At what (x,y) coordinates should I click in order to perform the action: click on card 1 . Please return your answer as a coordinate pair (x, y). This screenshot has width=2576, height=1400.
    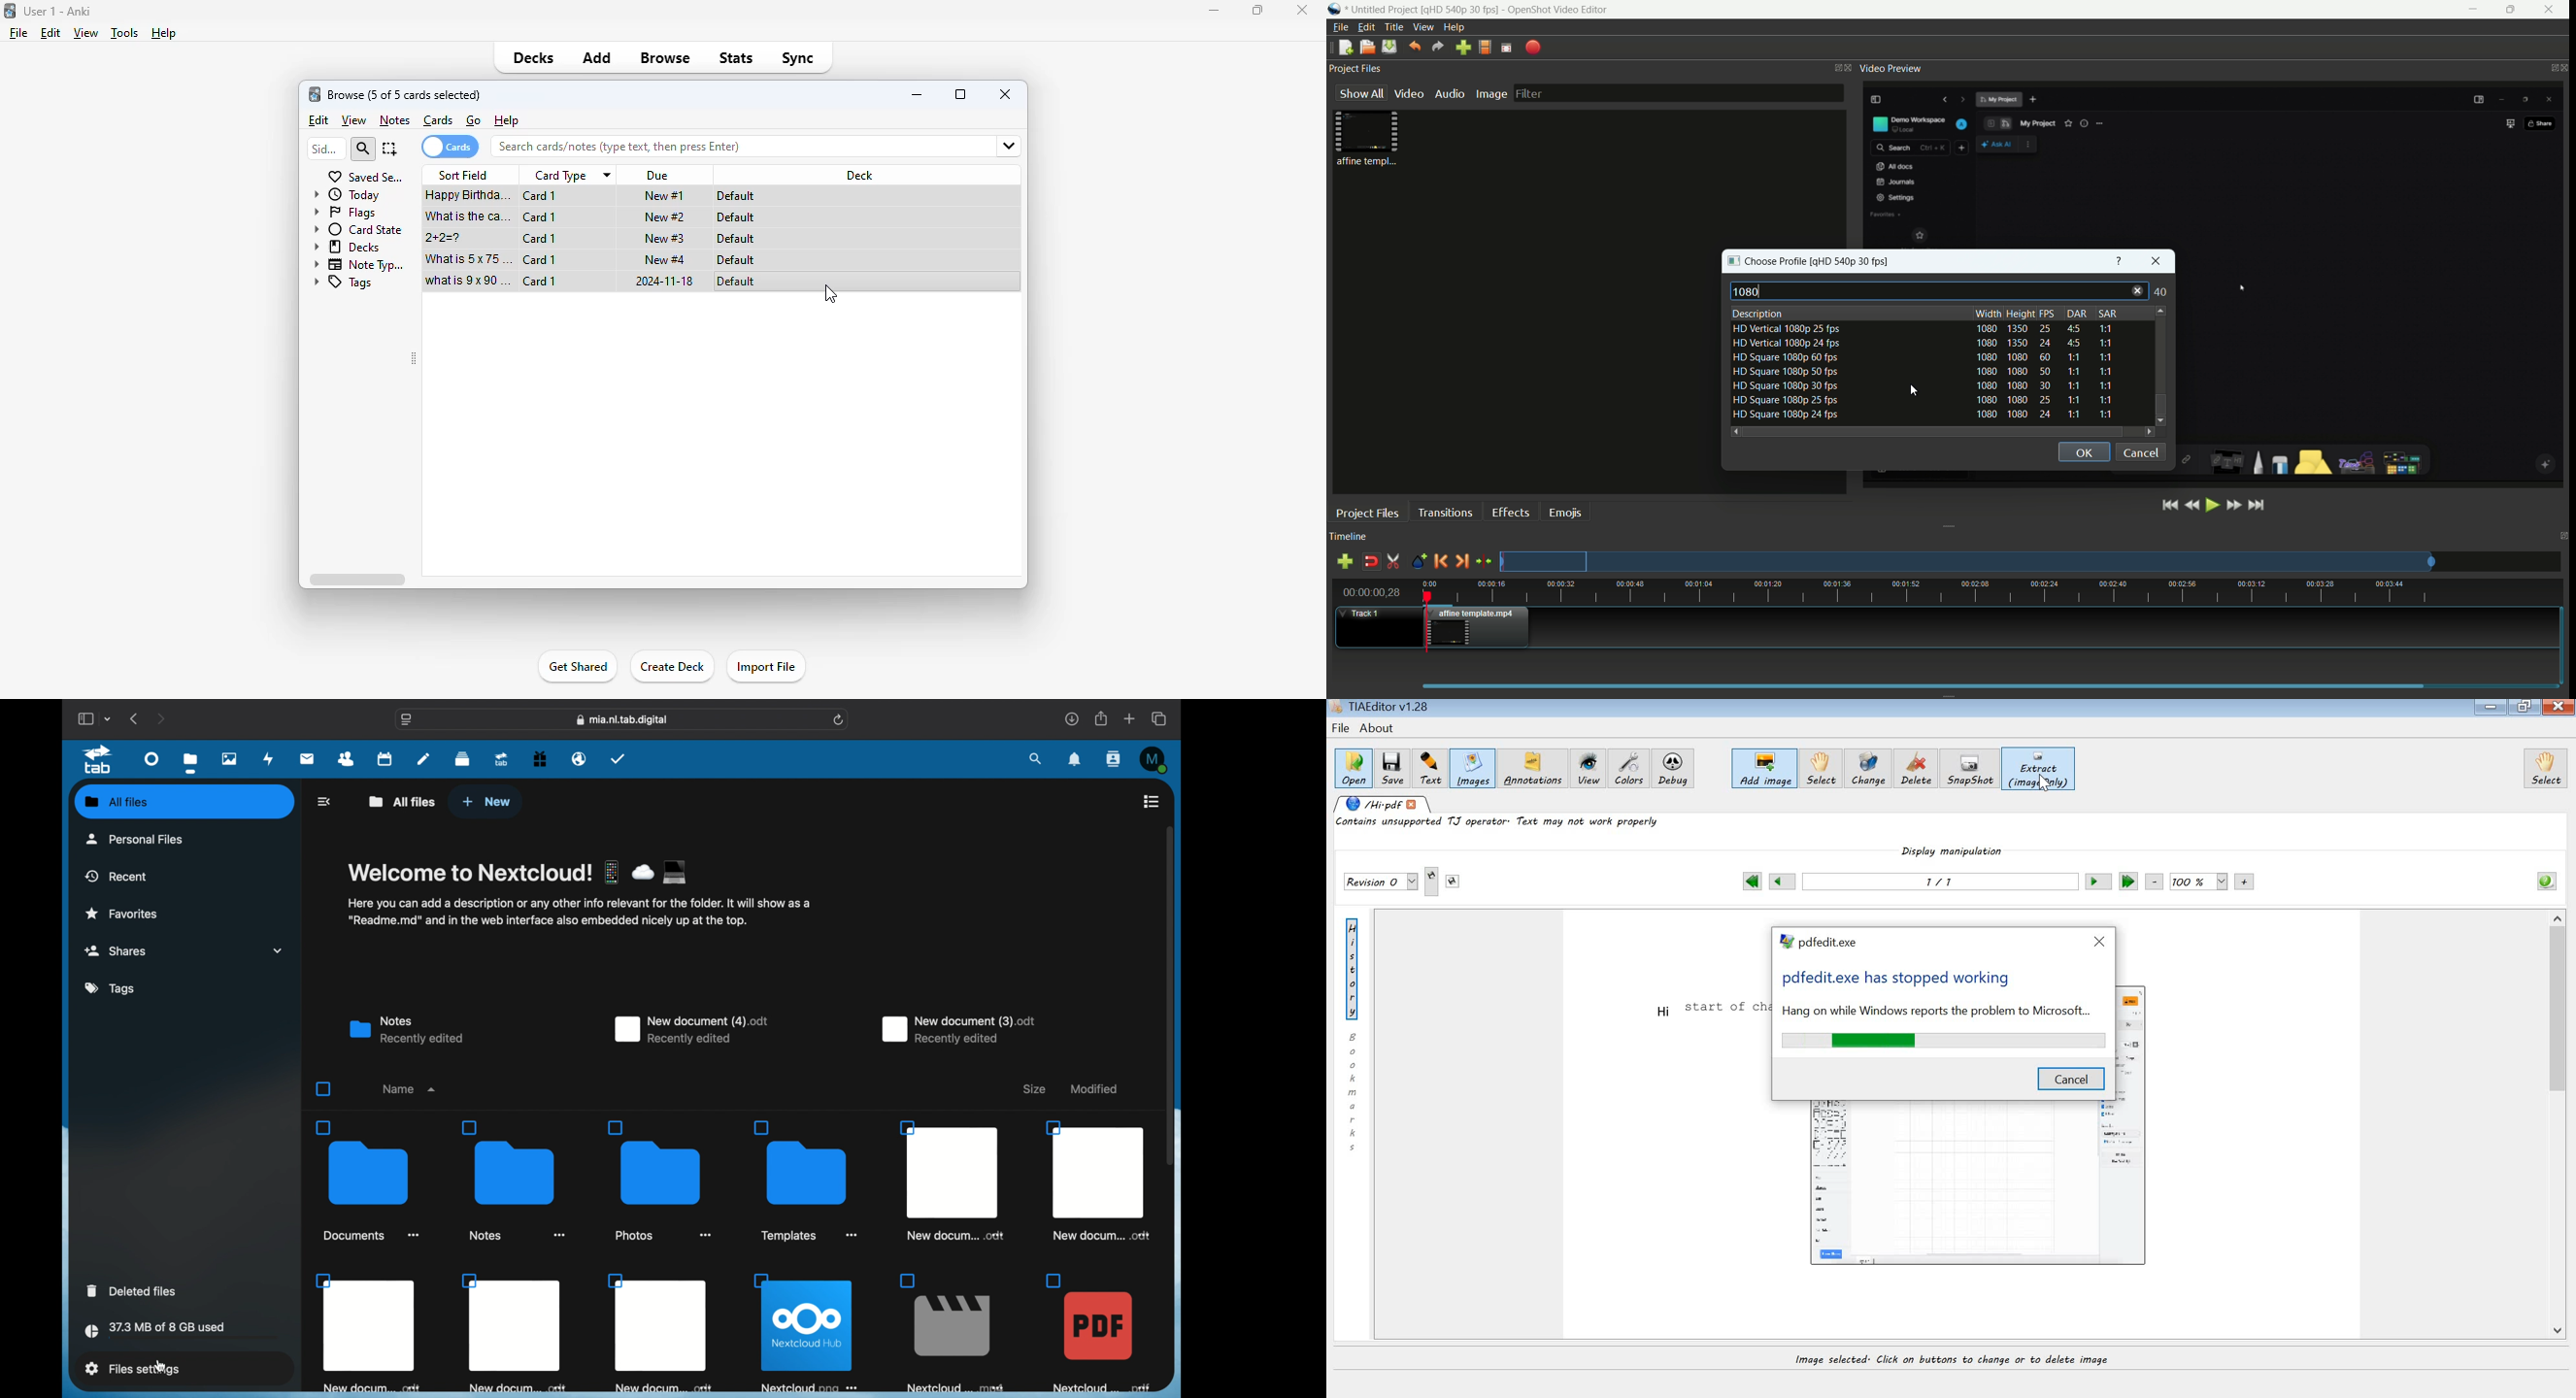
    Looking at the image, I should click on (540, 281).